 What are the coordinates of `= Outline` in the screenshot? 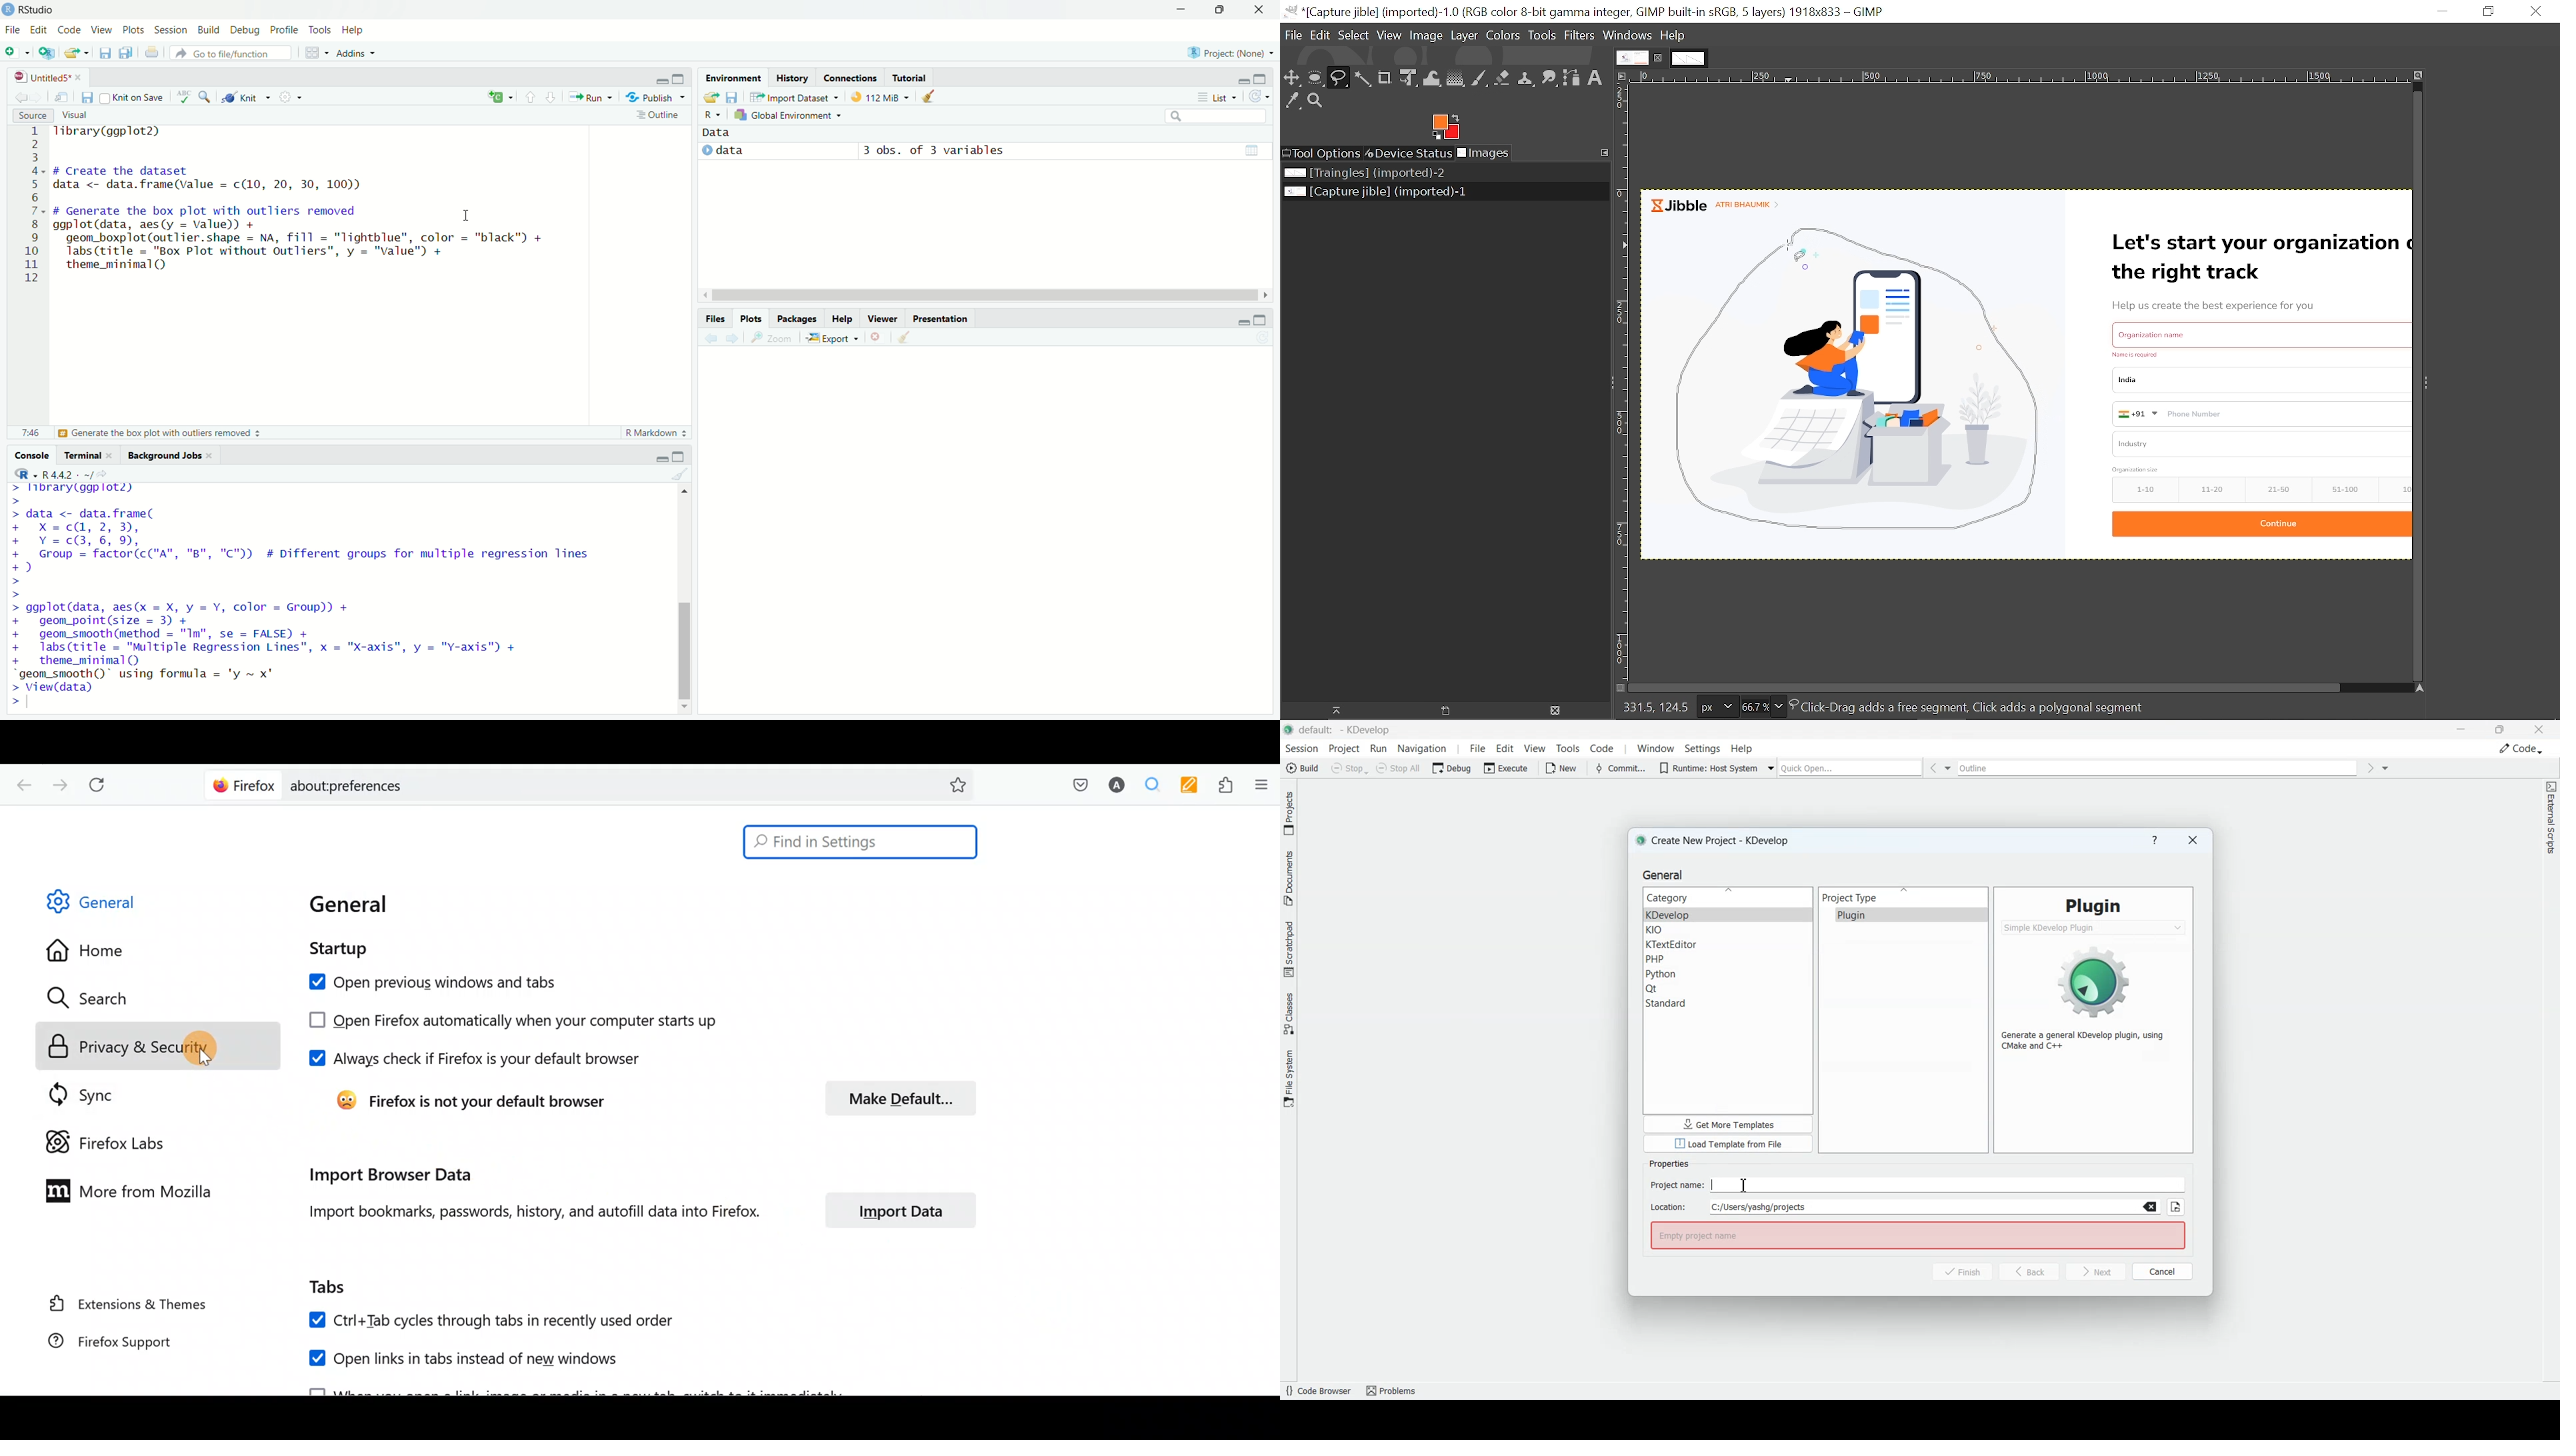 It's located at (658, 114).